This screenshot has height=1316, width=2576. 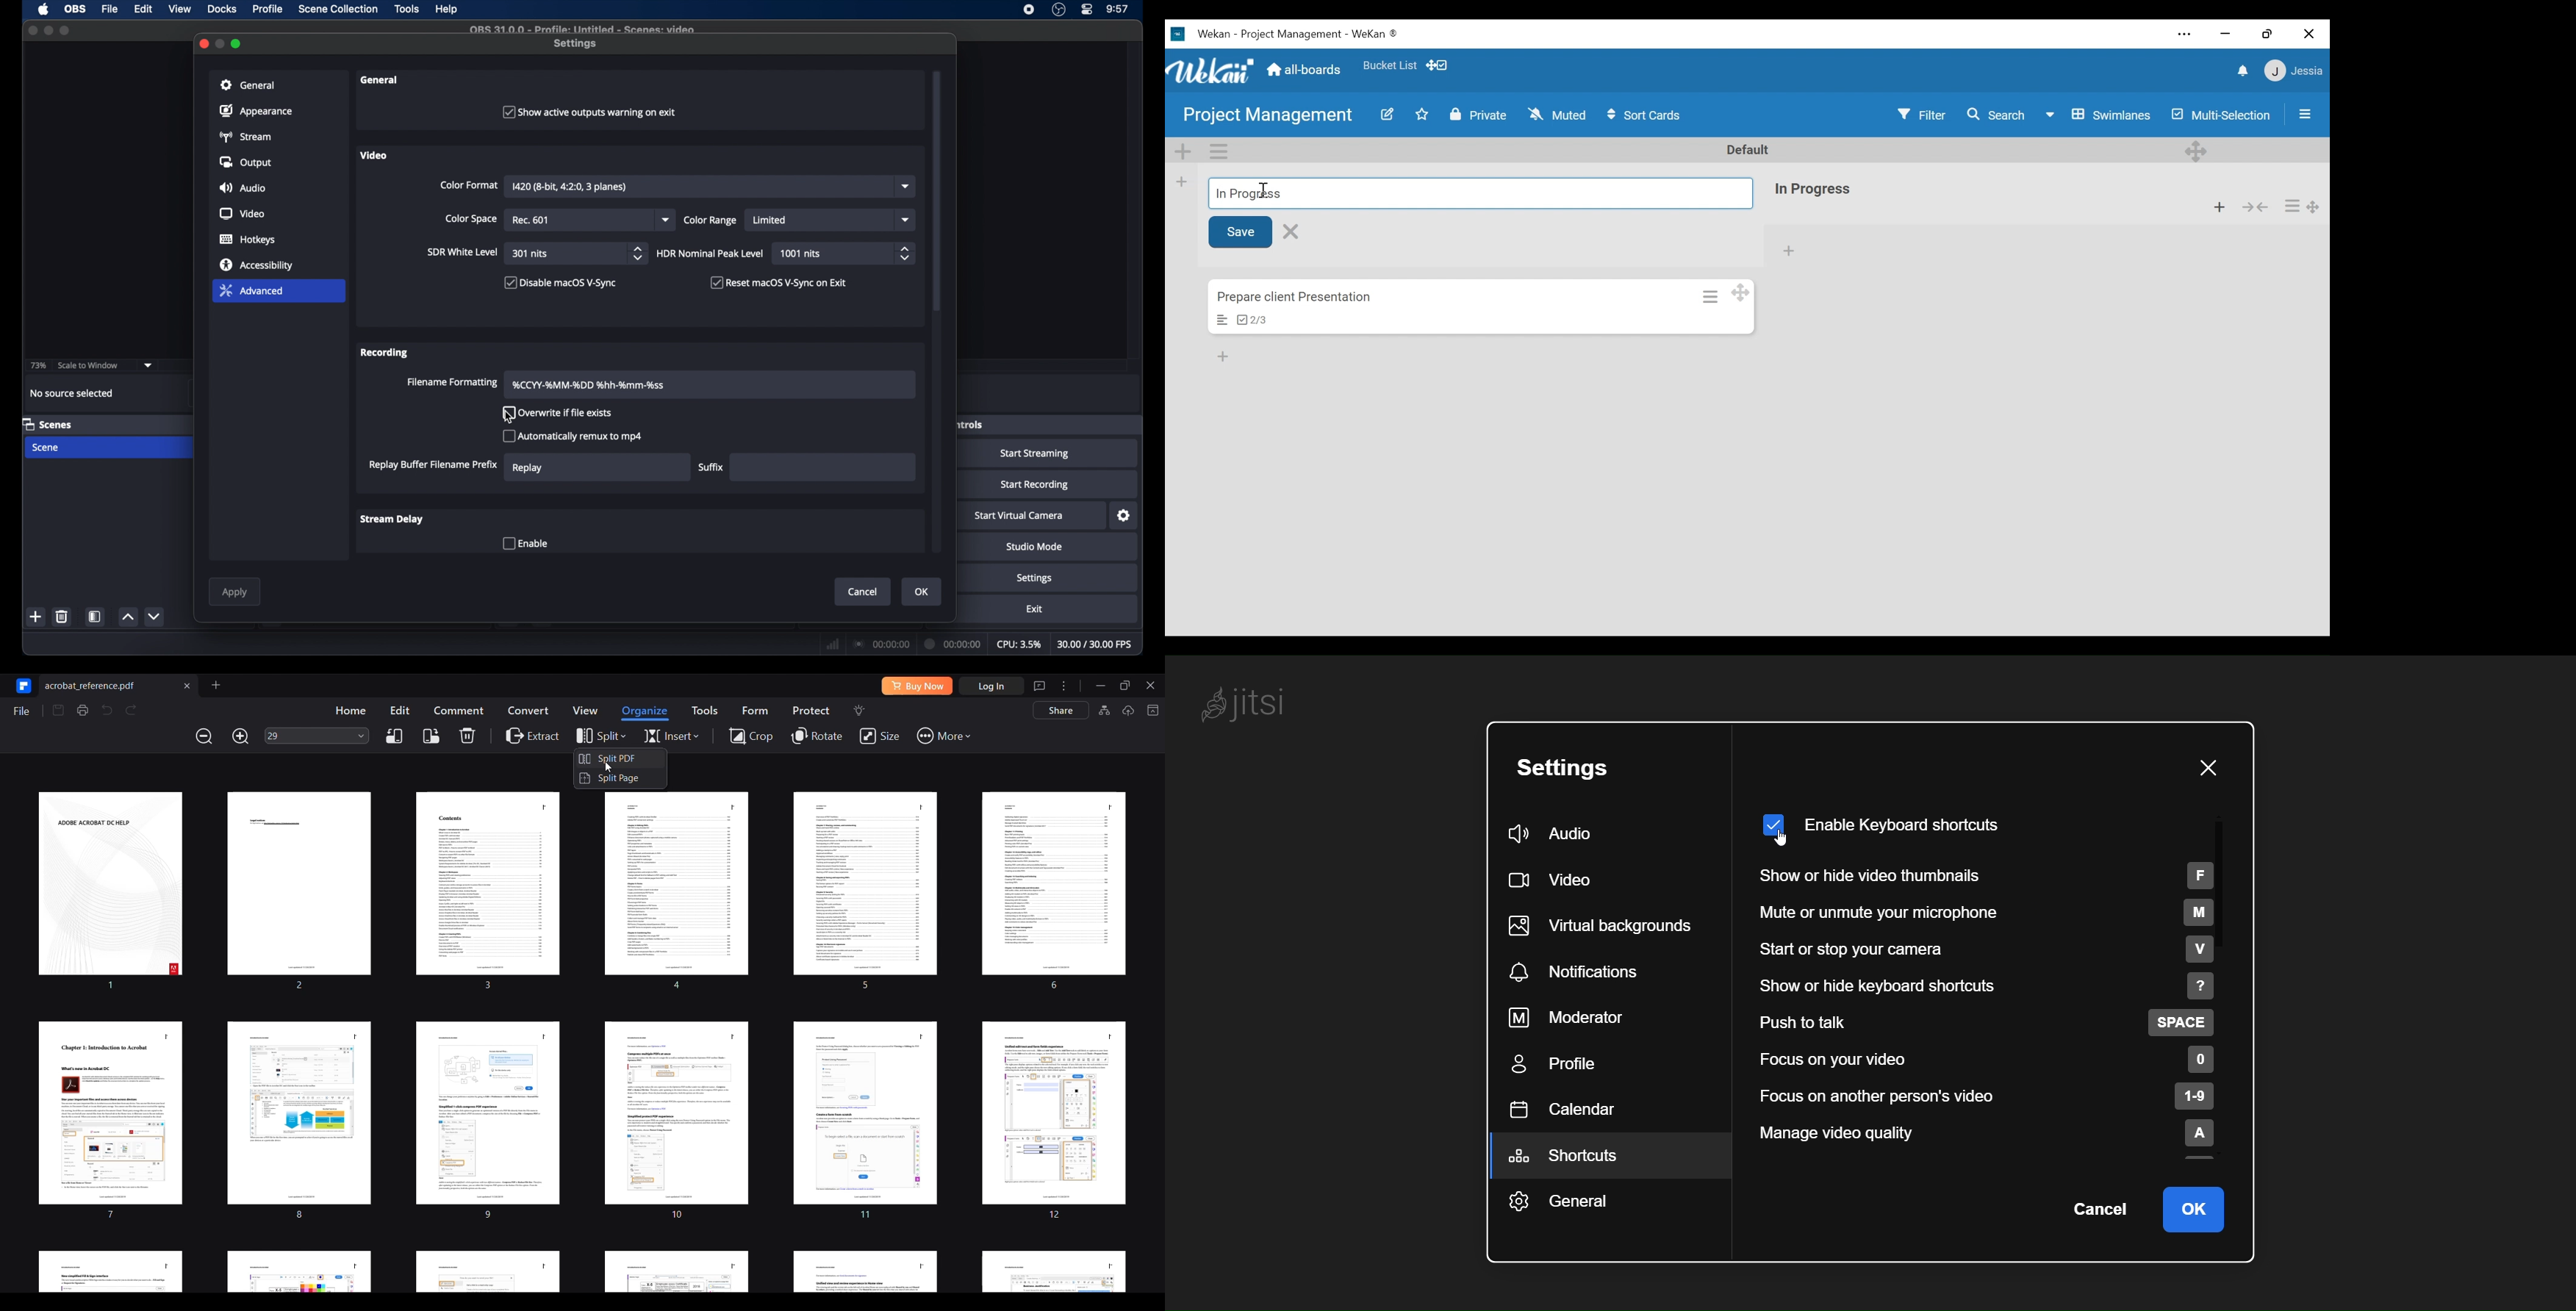 I want to click on delete, so click(x=64, y=616).